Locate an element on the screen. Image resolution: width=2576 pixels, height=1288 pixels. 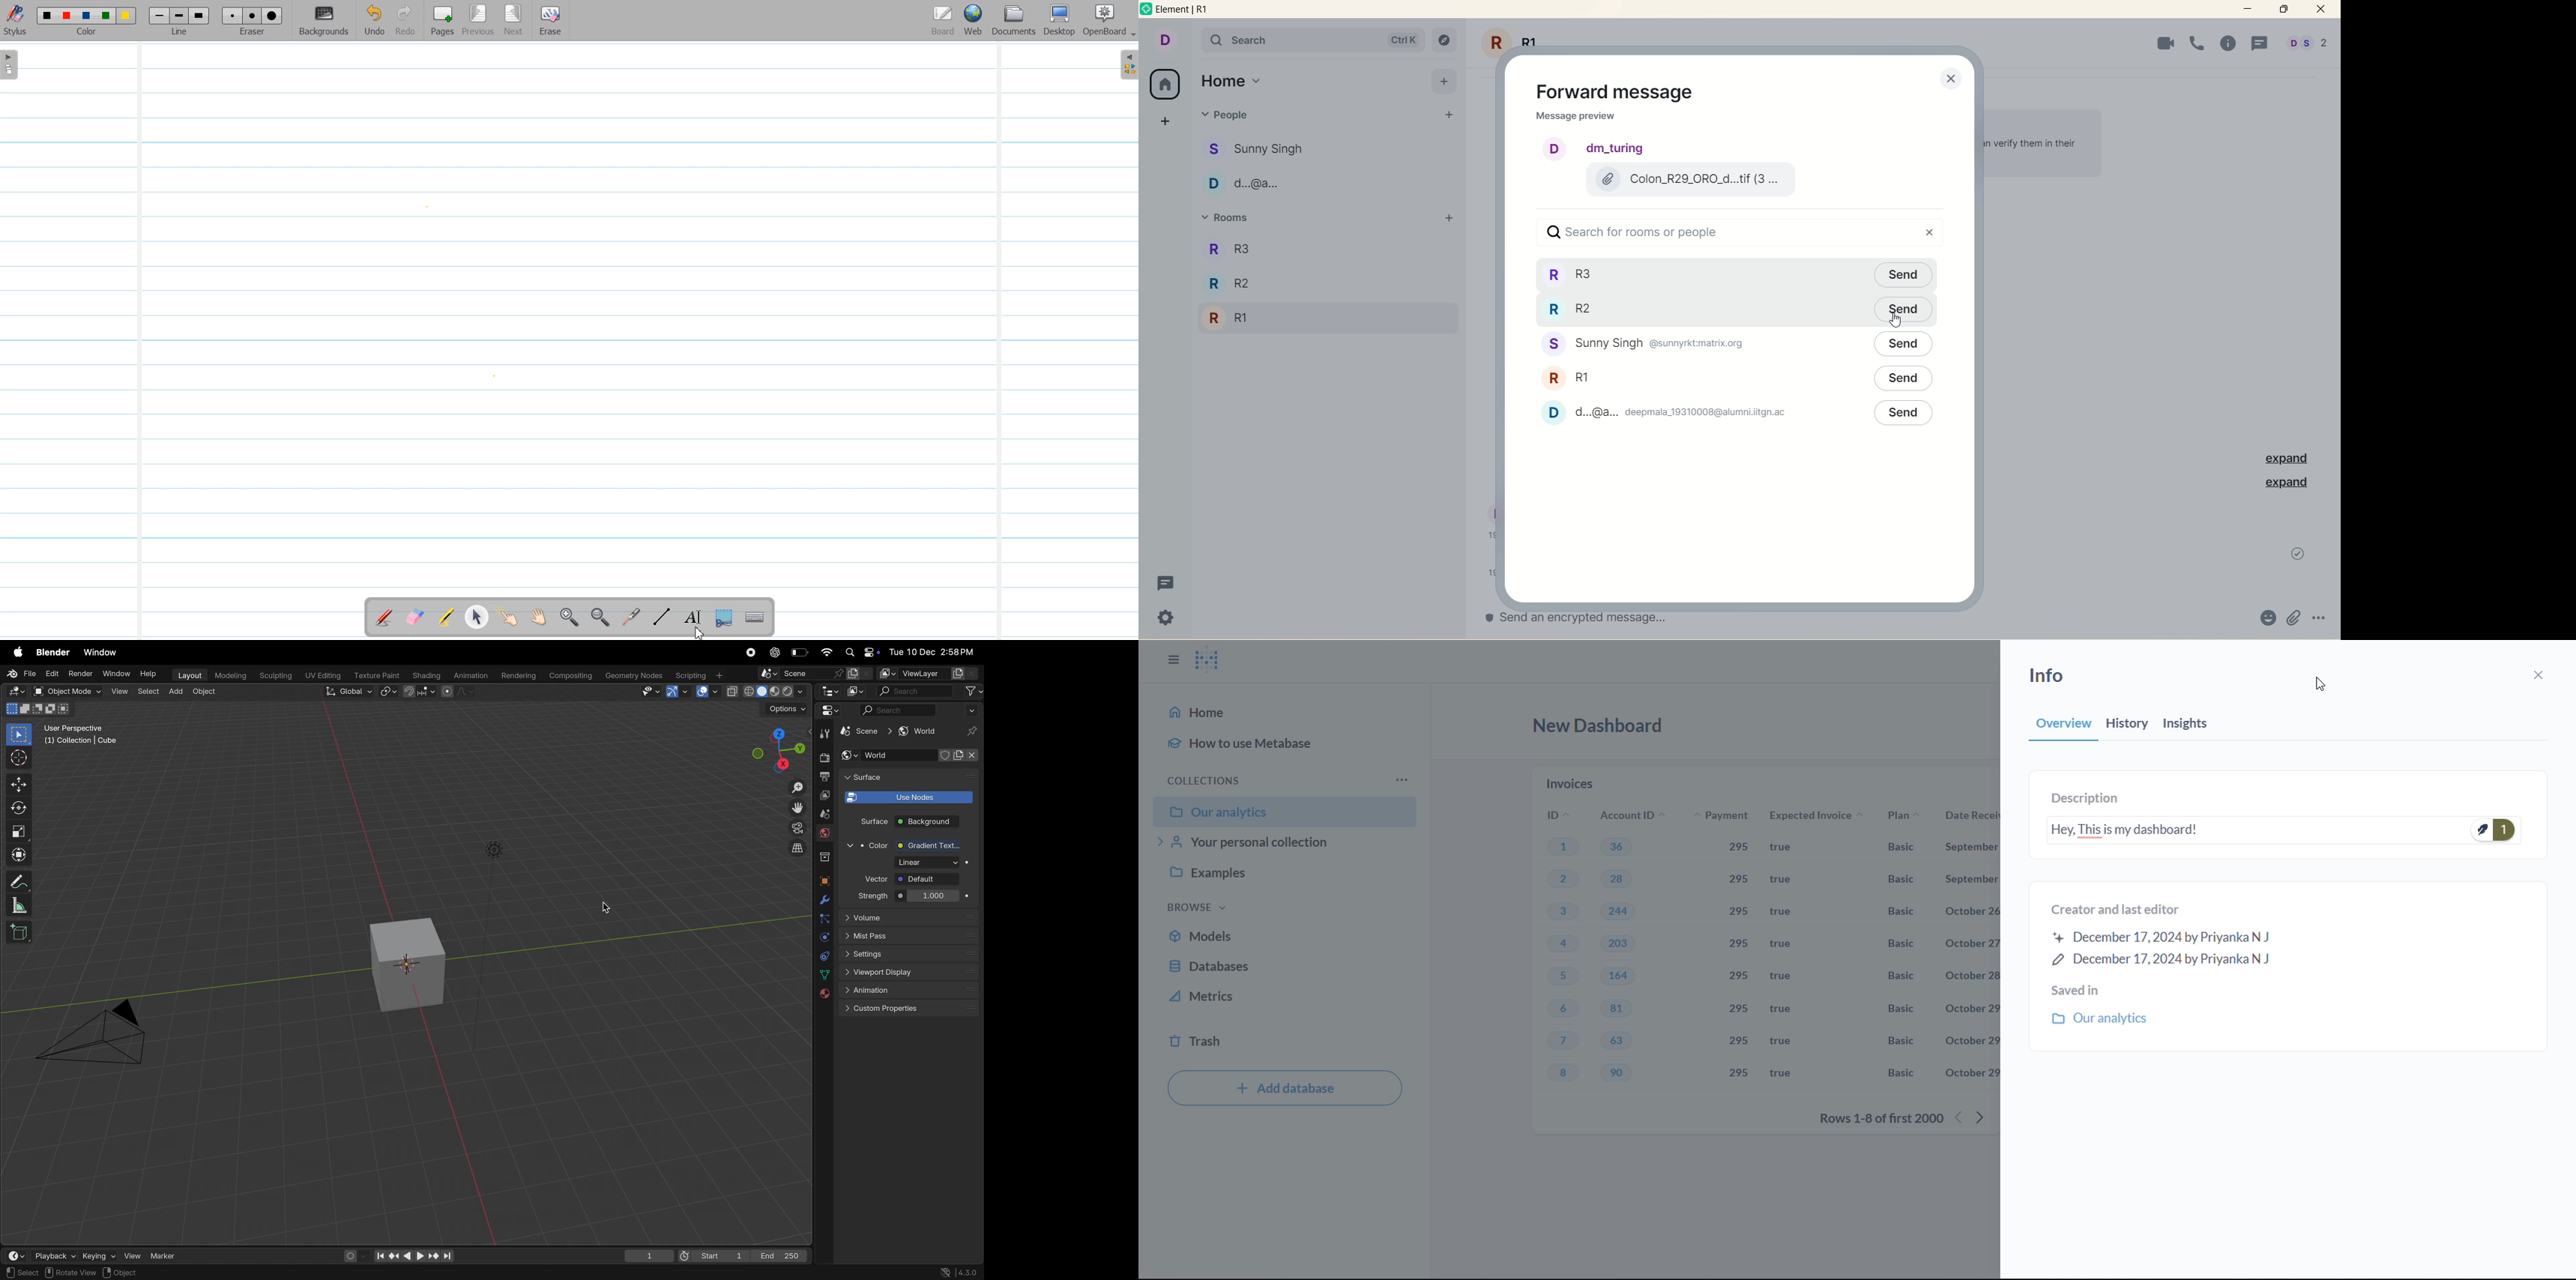
Object is located at coordinates (206, 691).